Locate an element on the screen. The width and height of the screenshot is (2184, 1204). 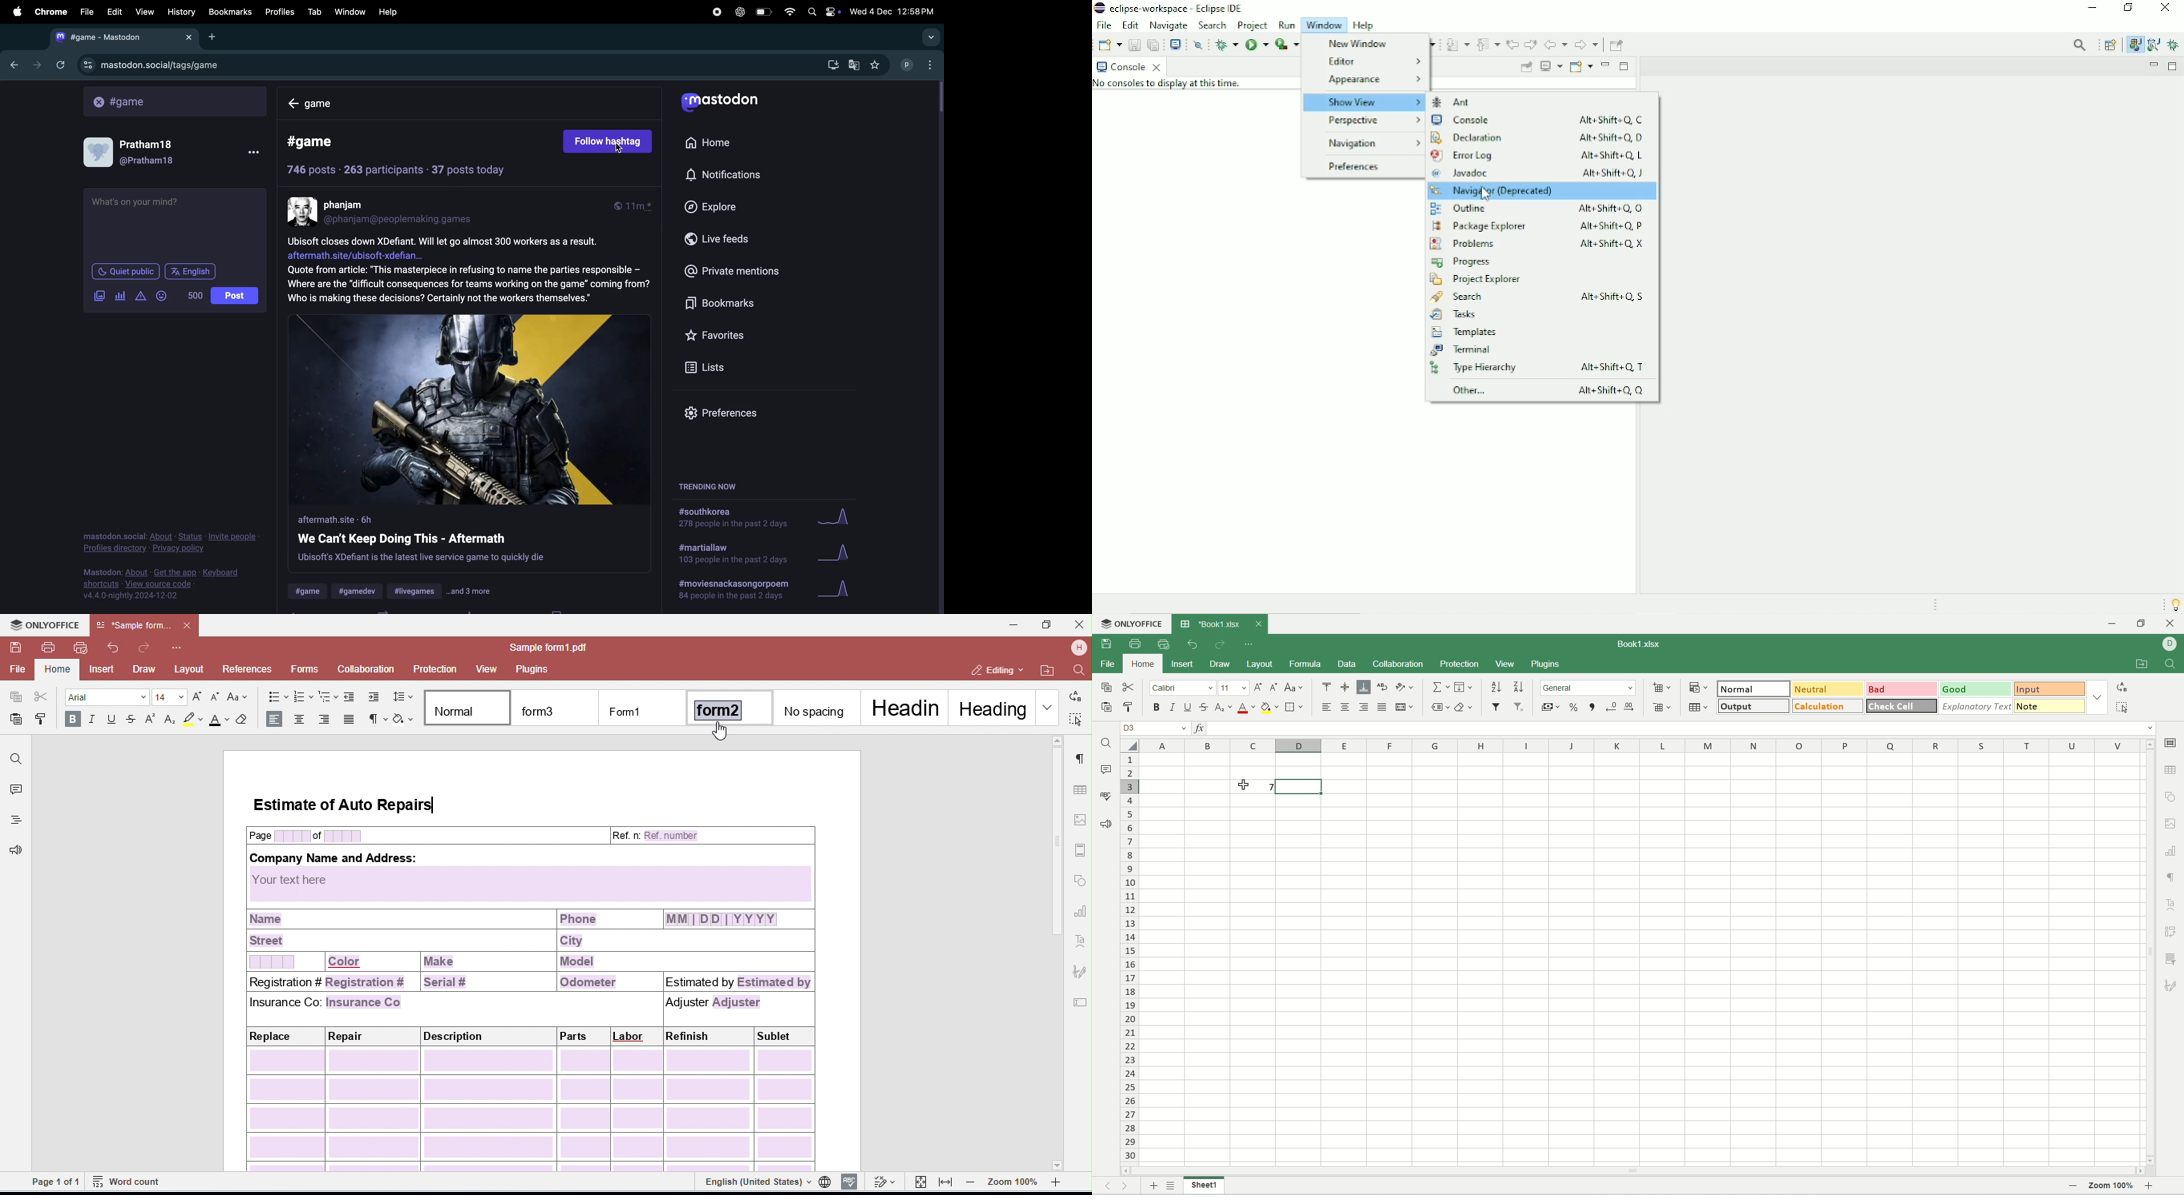
list is located at coordinates (706, 366).